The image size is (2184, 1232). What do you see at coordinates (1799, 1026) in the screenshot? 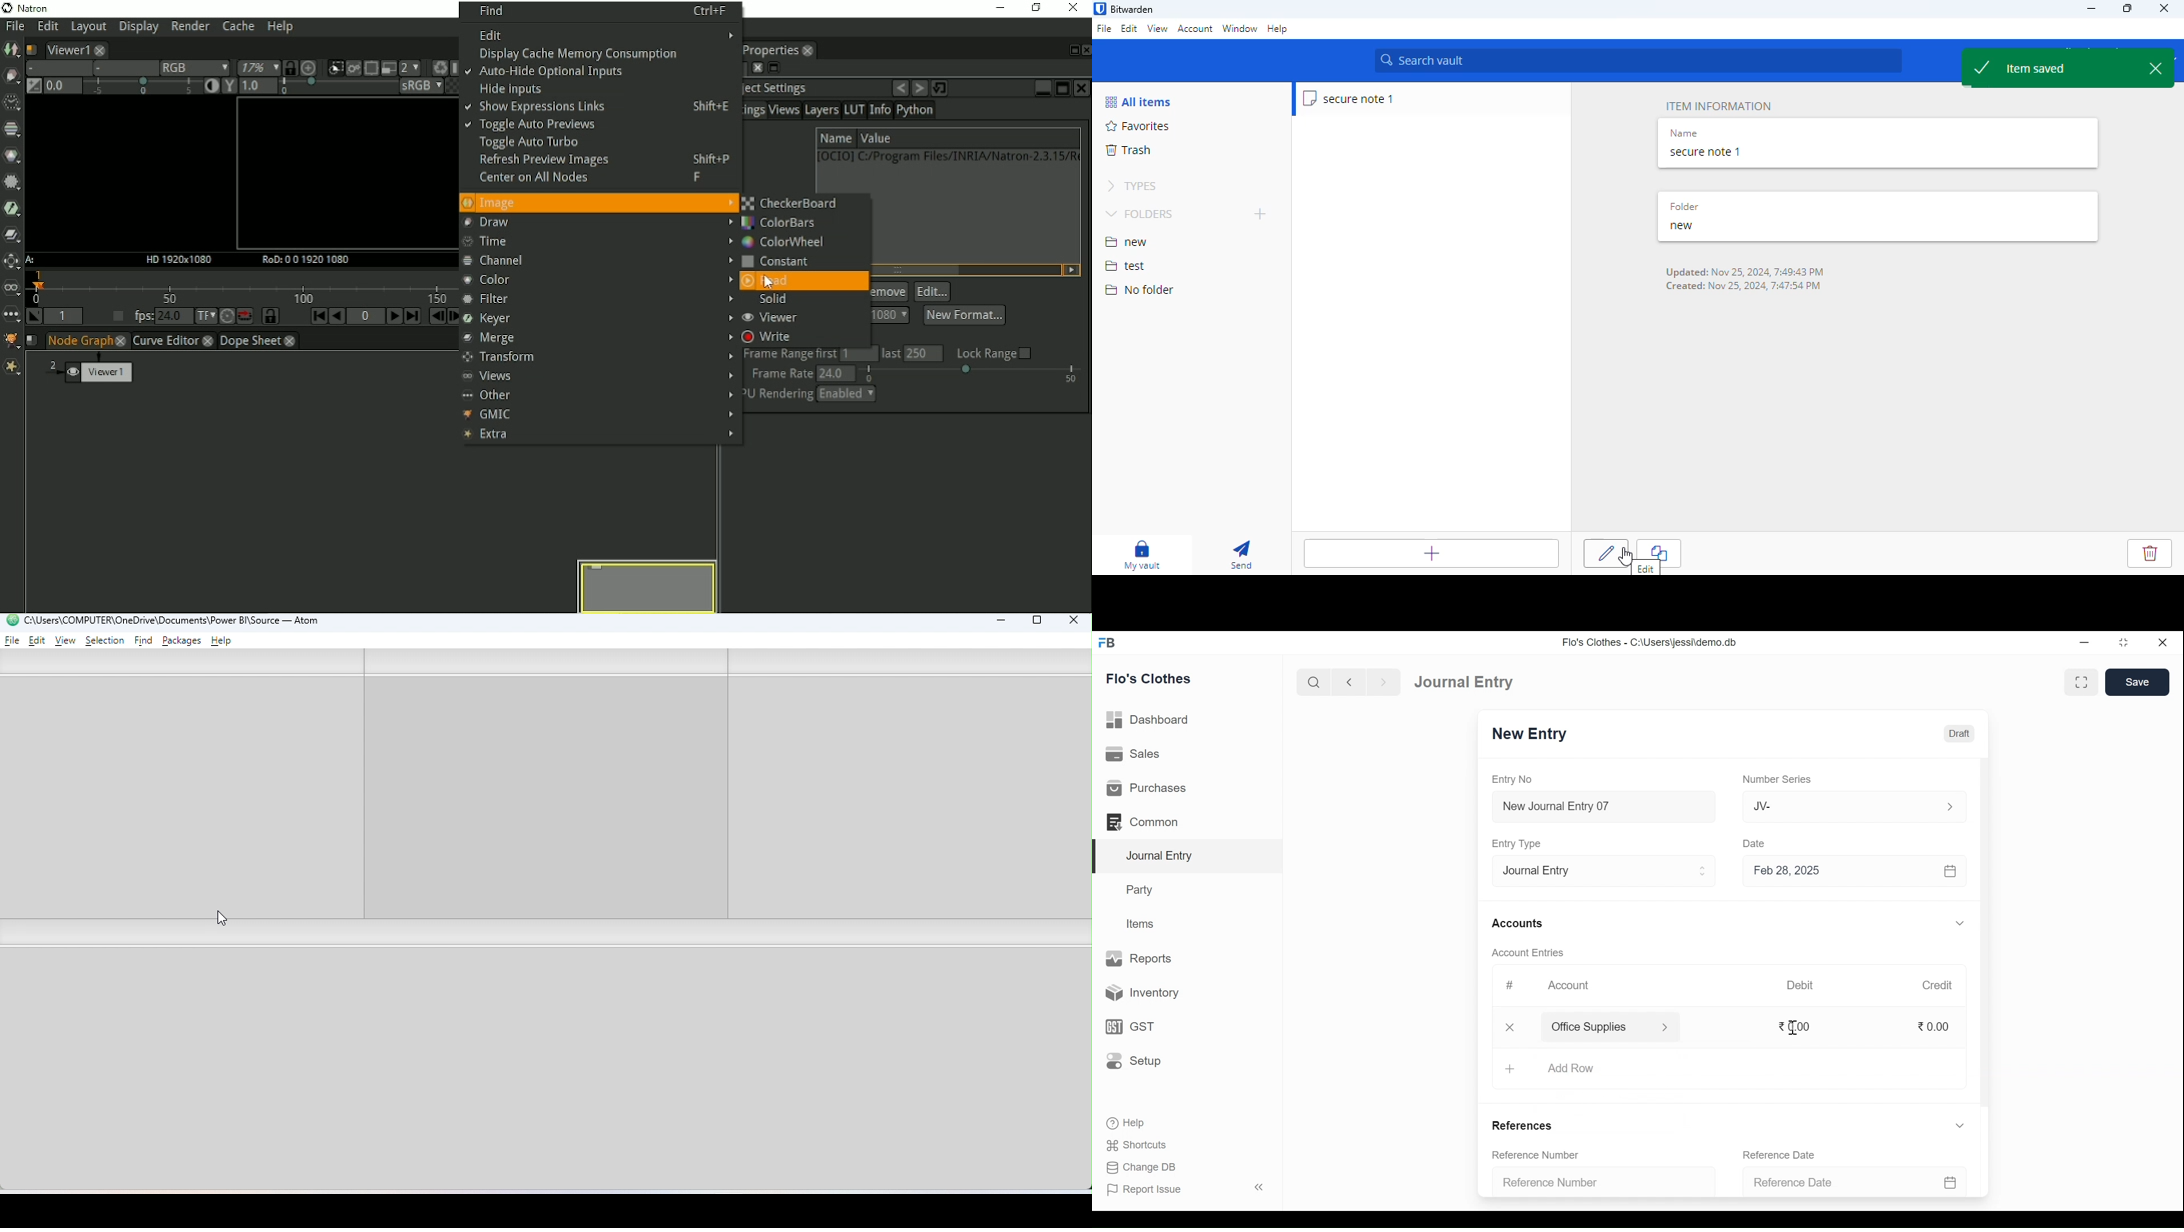
I see `0.00` at bounding box center [1799, 1026].